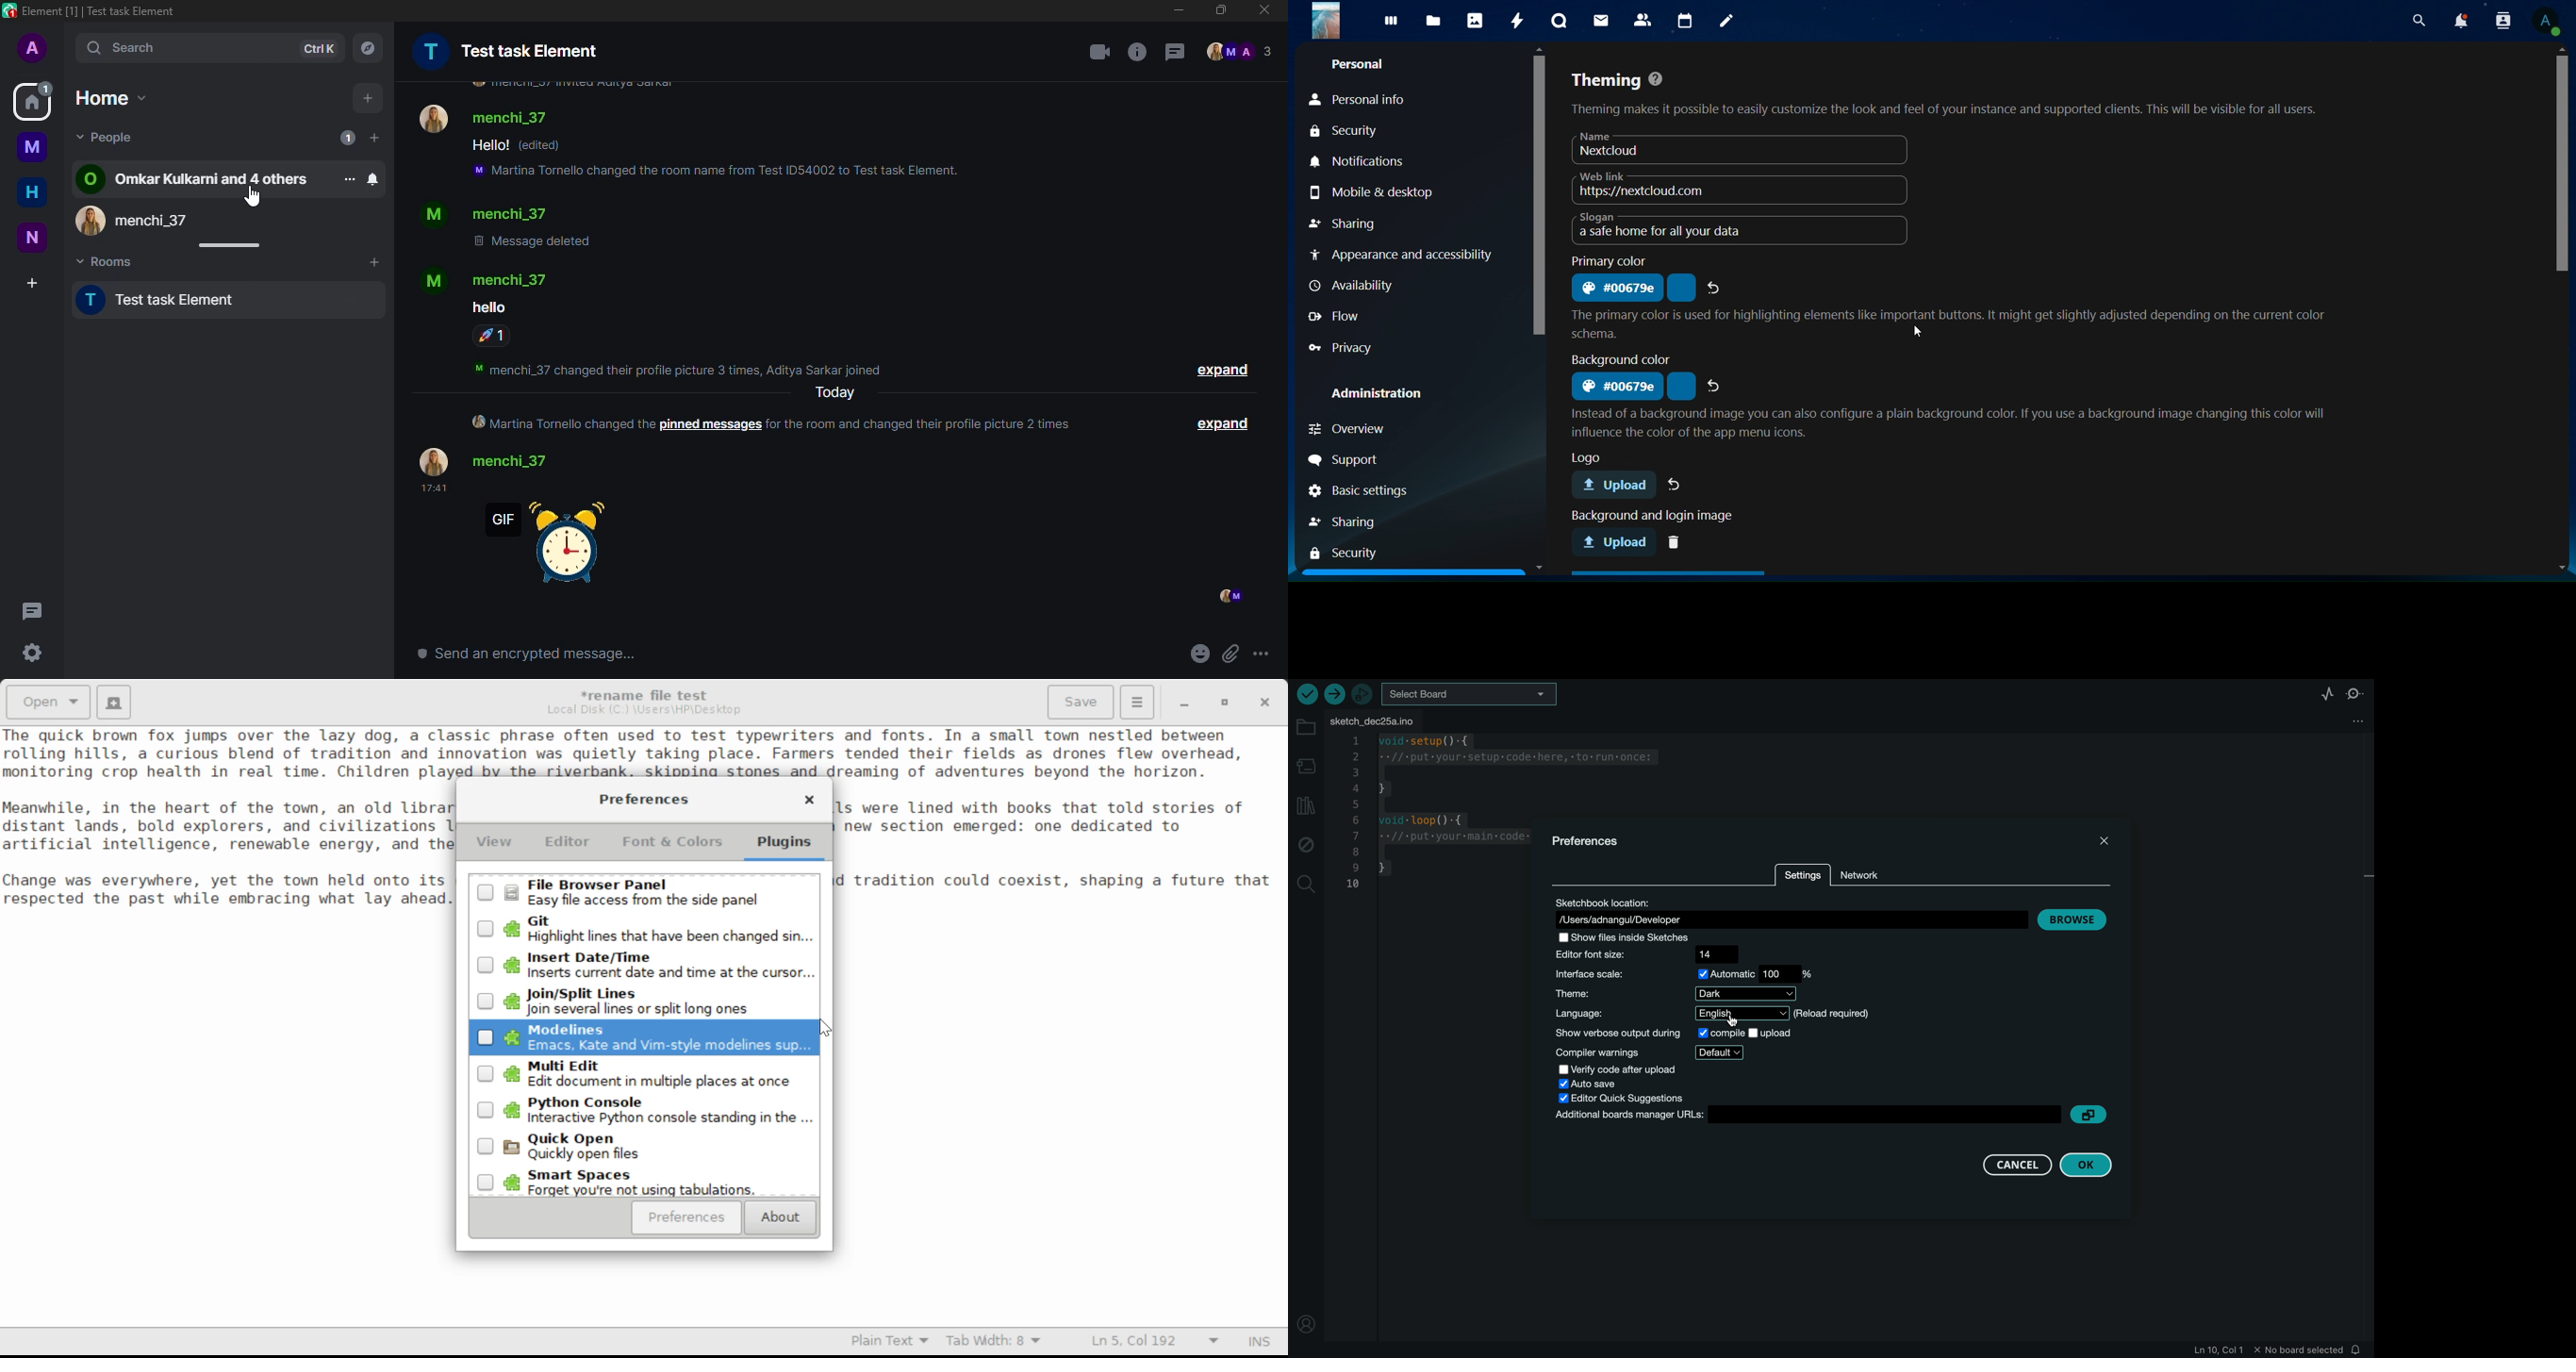 The width and height of the screenshot is (2576, 1372). Describe the element at coordinates (1349, 317) in the screenshot. I see `flow` at that location.